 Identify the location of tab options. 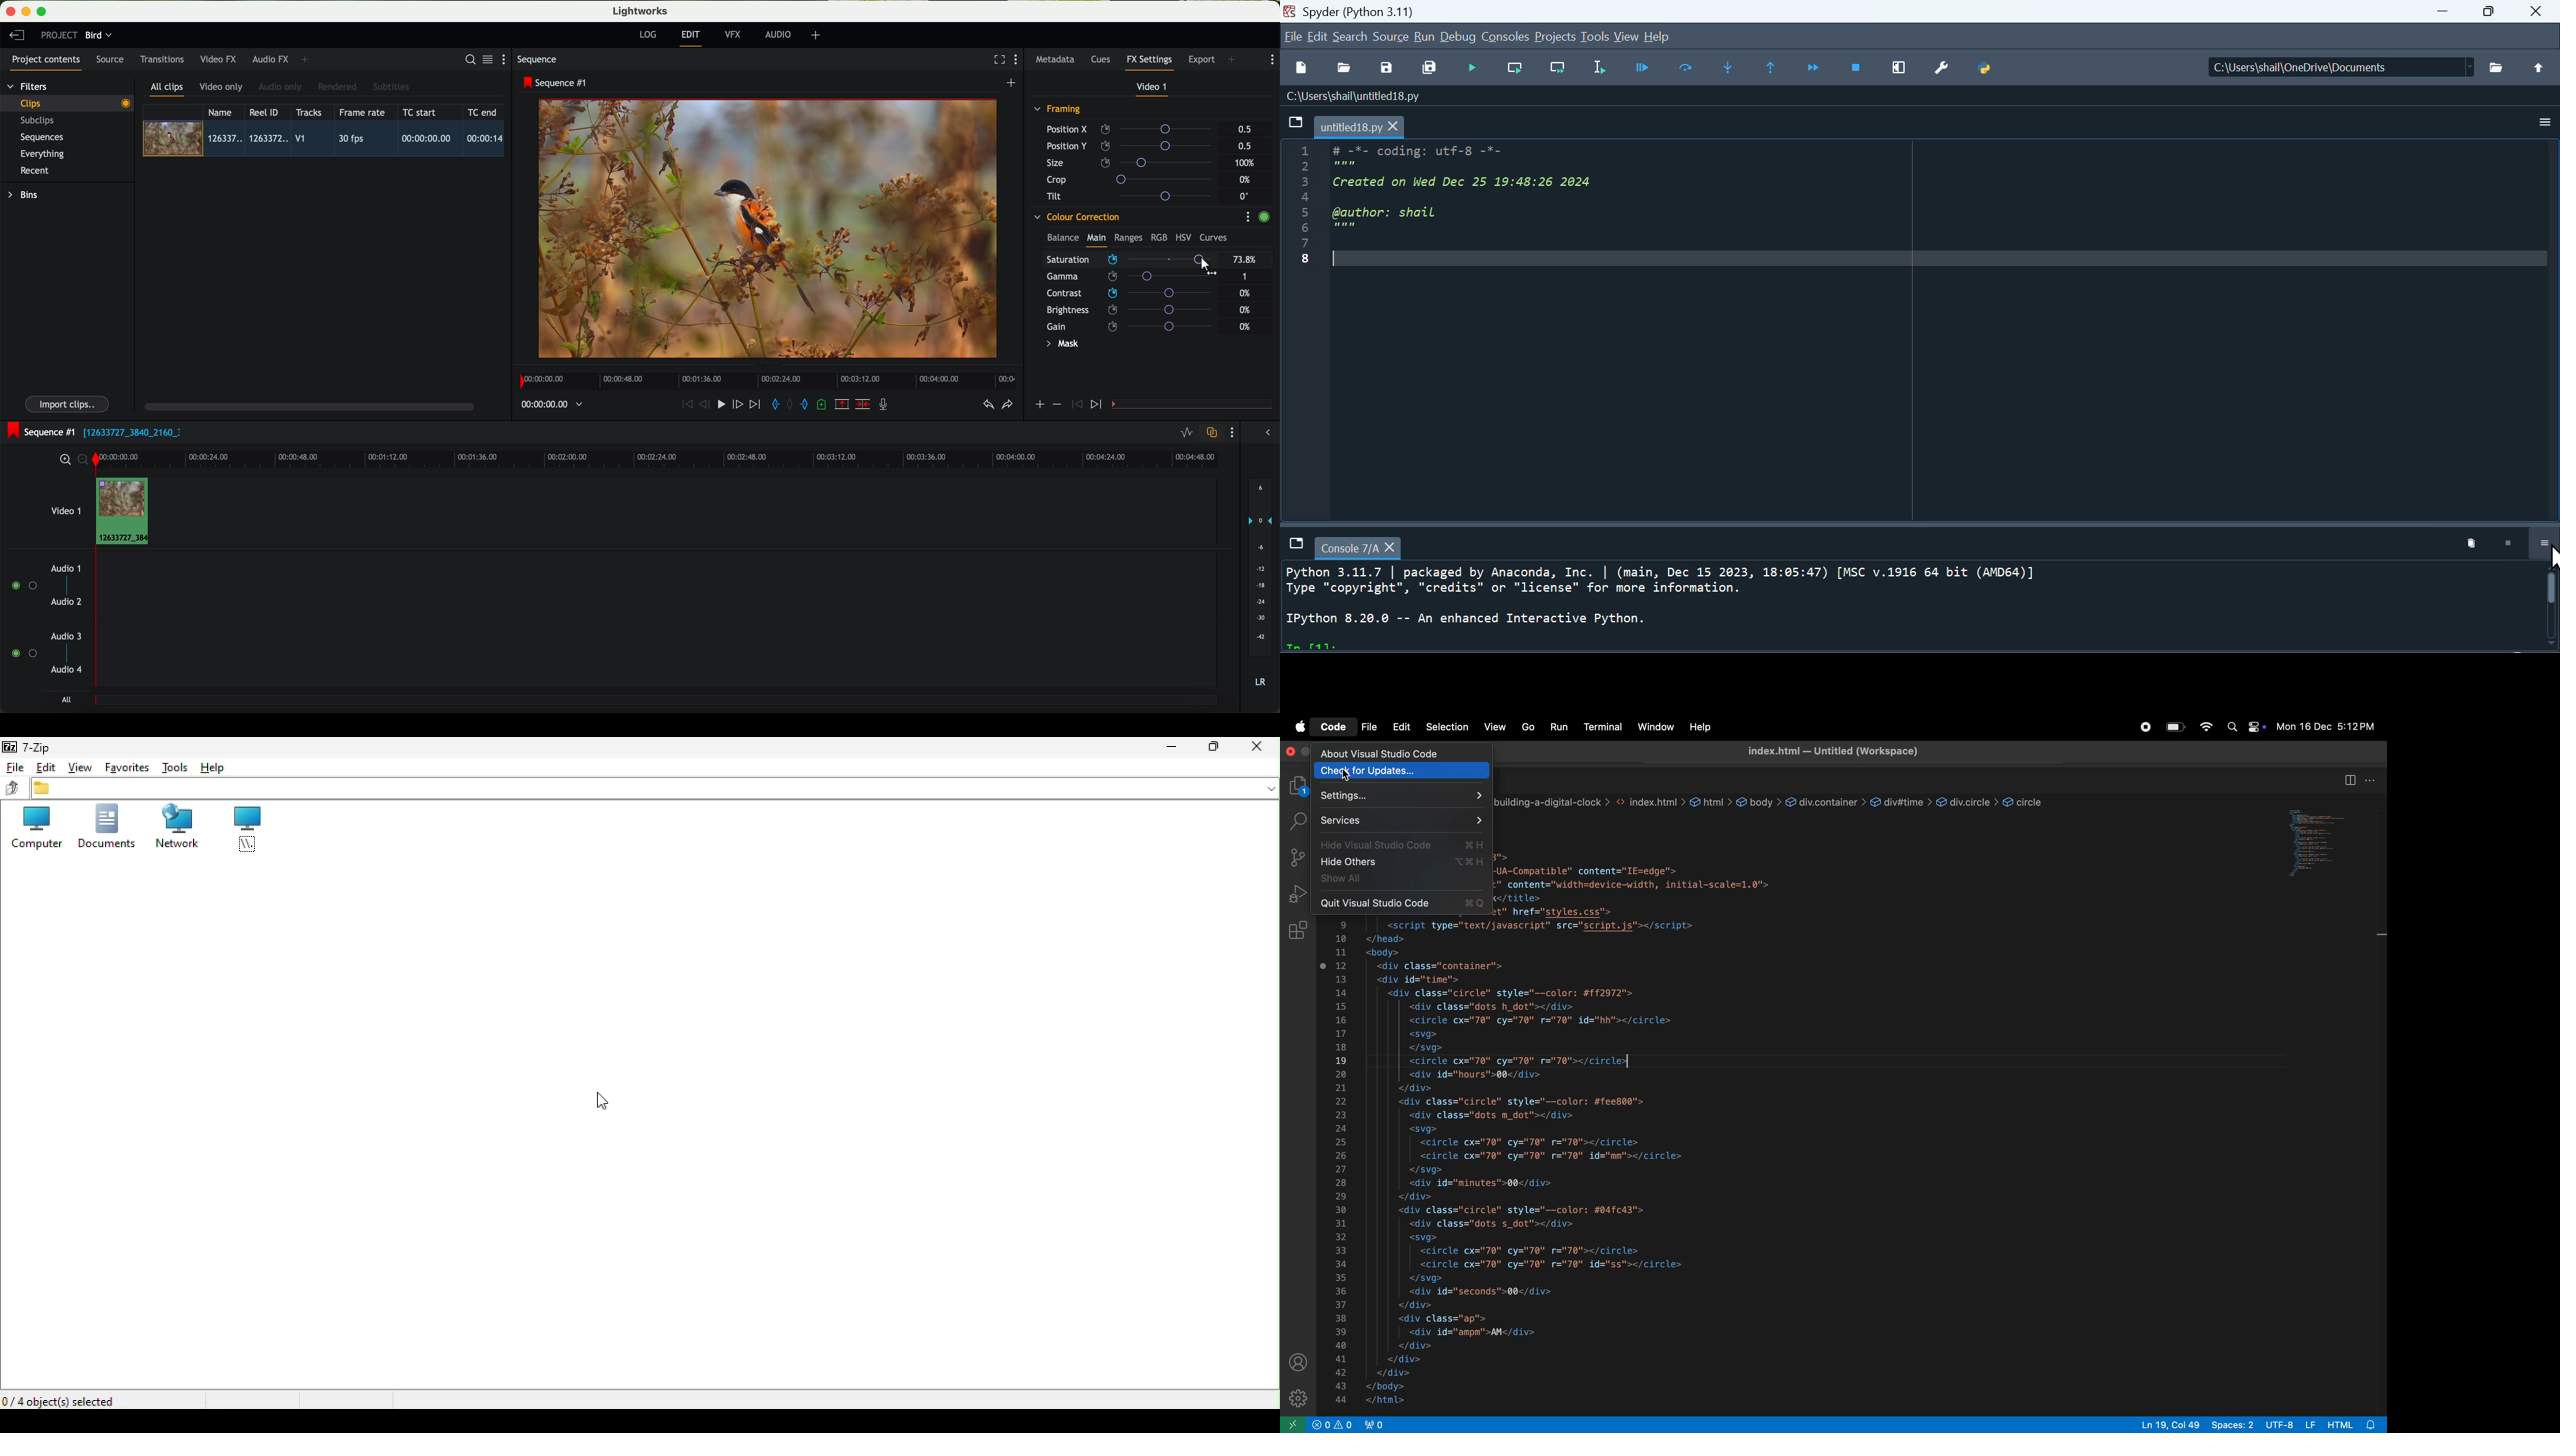
(1295, 545).